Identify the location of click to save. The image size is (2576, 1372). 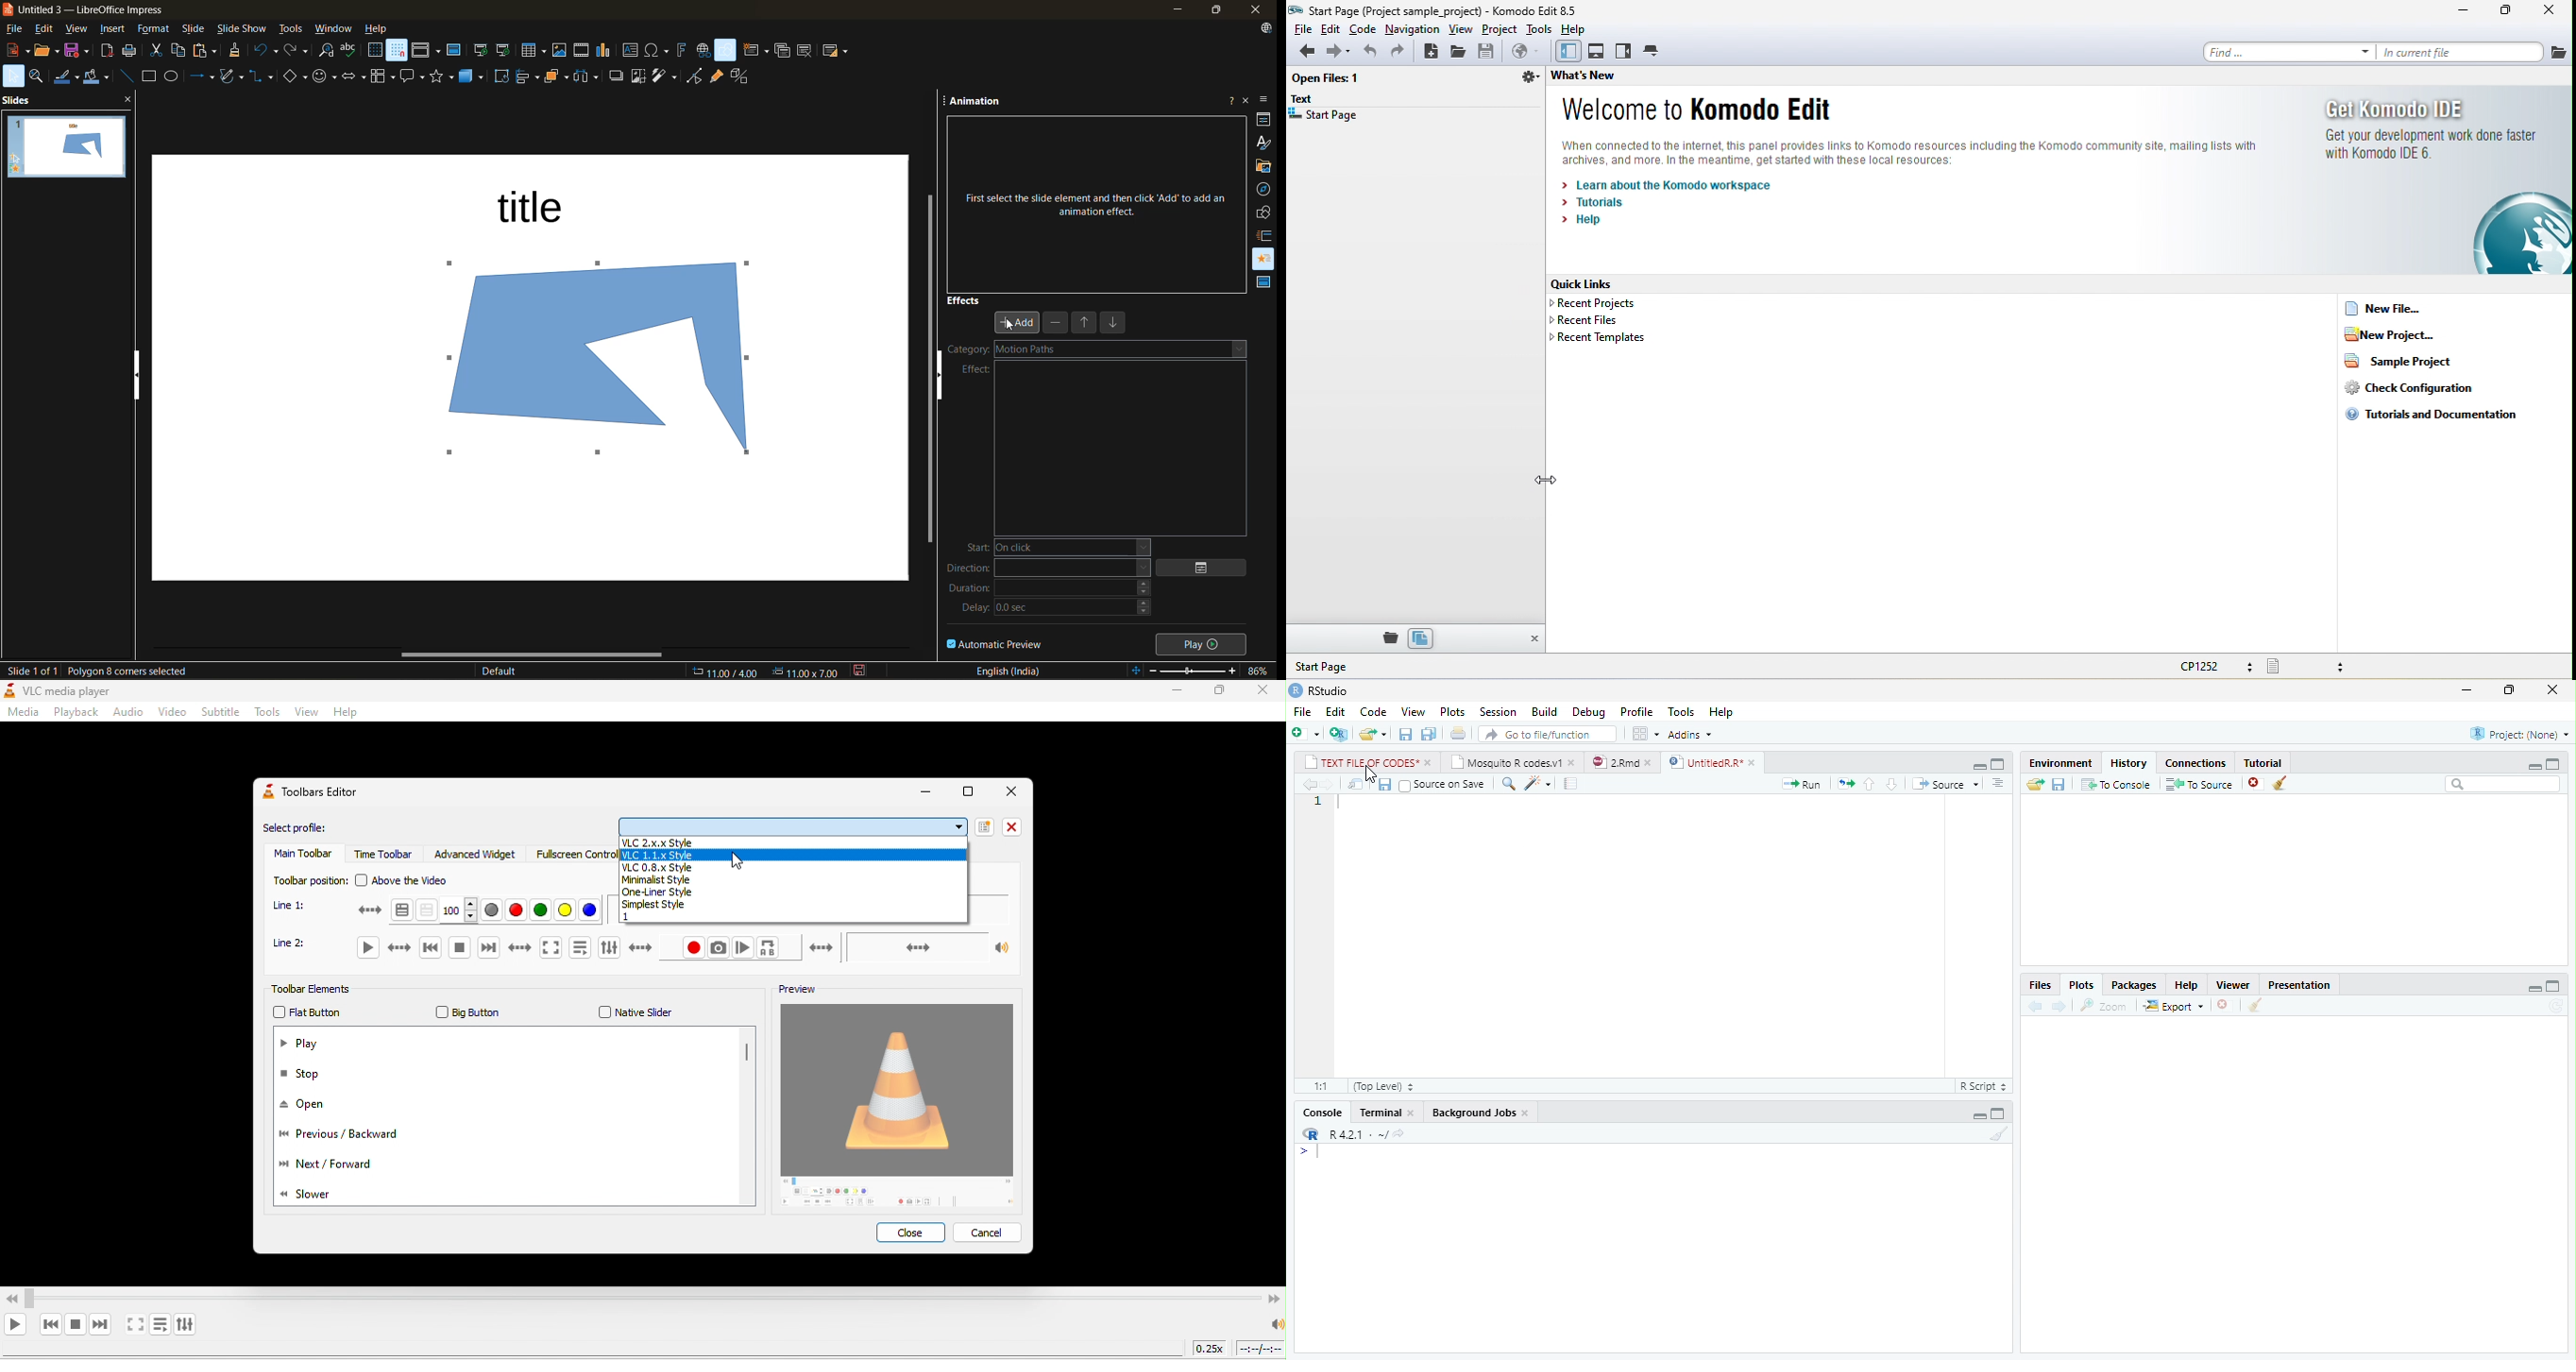
(859, 670).